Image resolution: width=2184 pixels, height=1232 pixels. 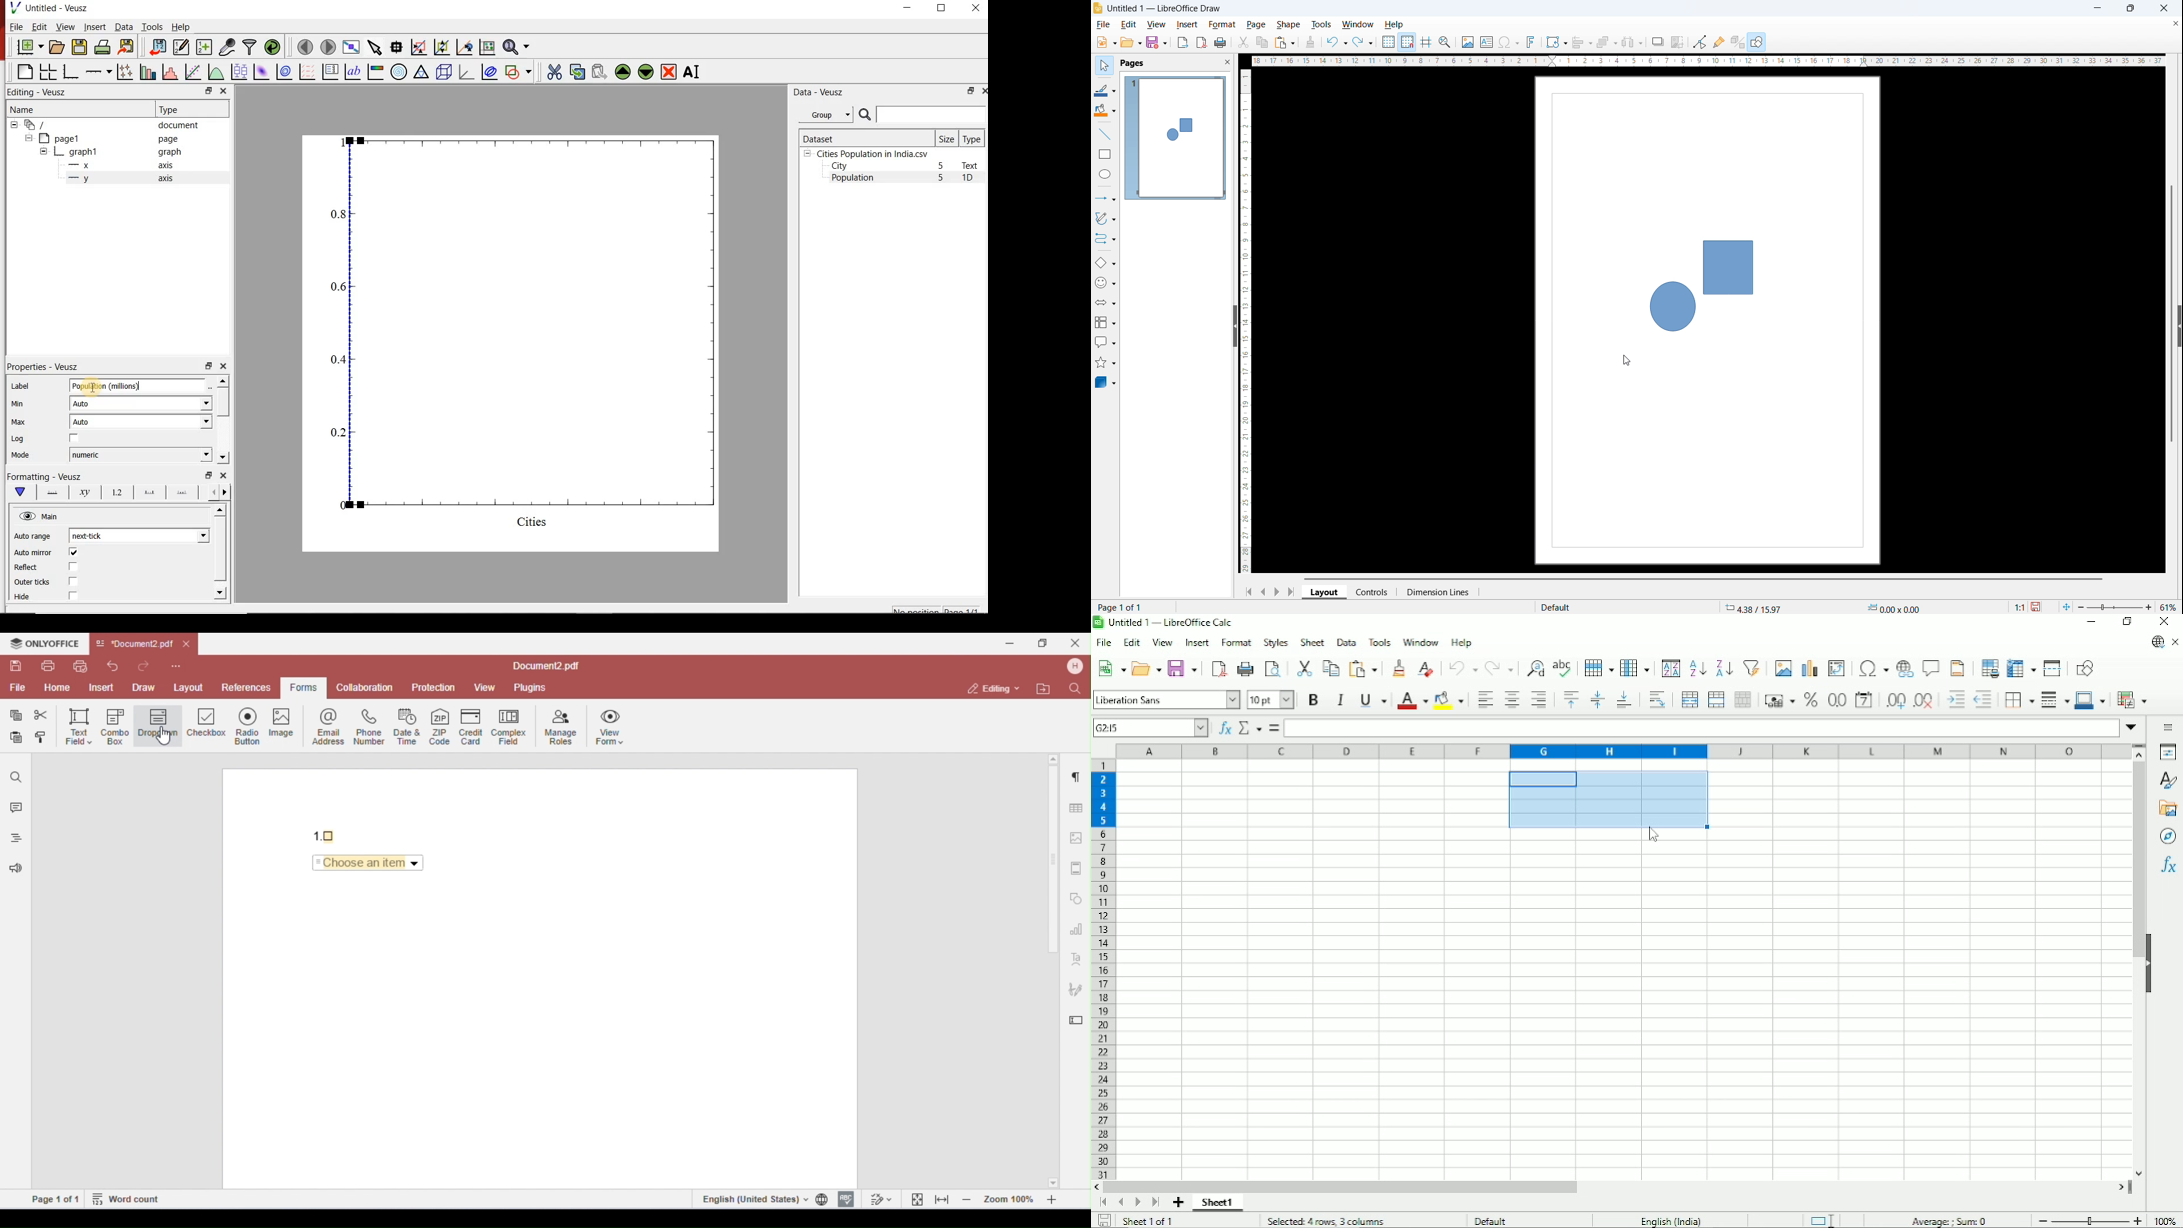 I want to click on clone formatting, so click(x=1311, y=42).